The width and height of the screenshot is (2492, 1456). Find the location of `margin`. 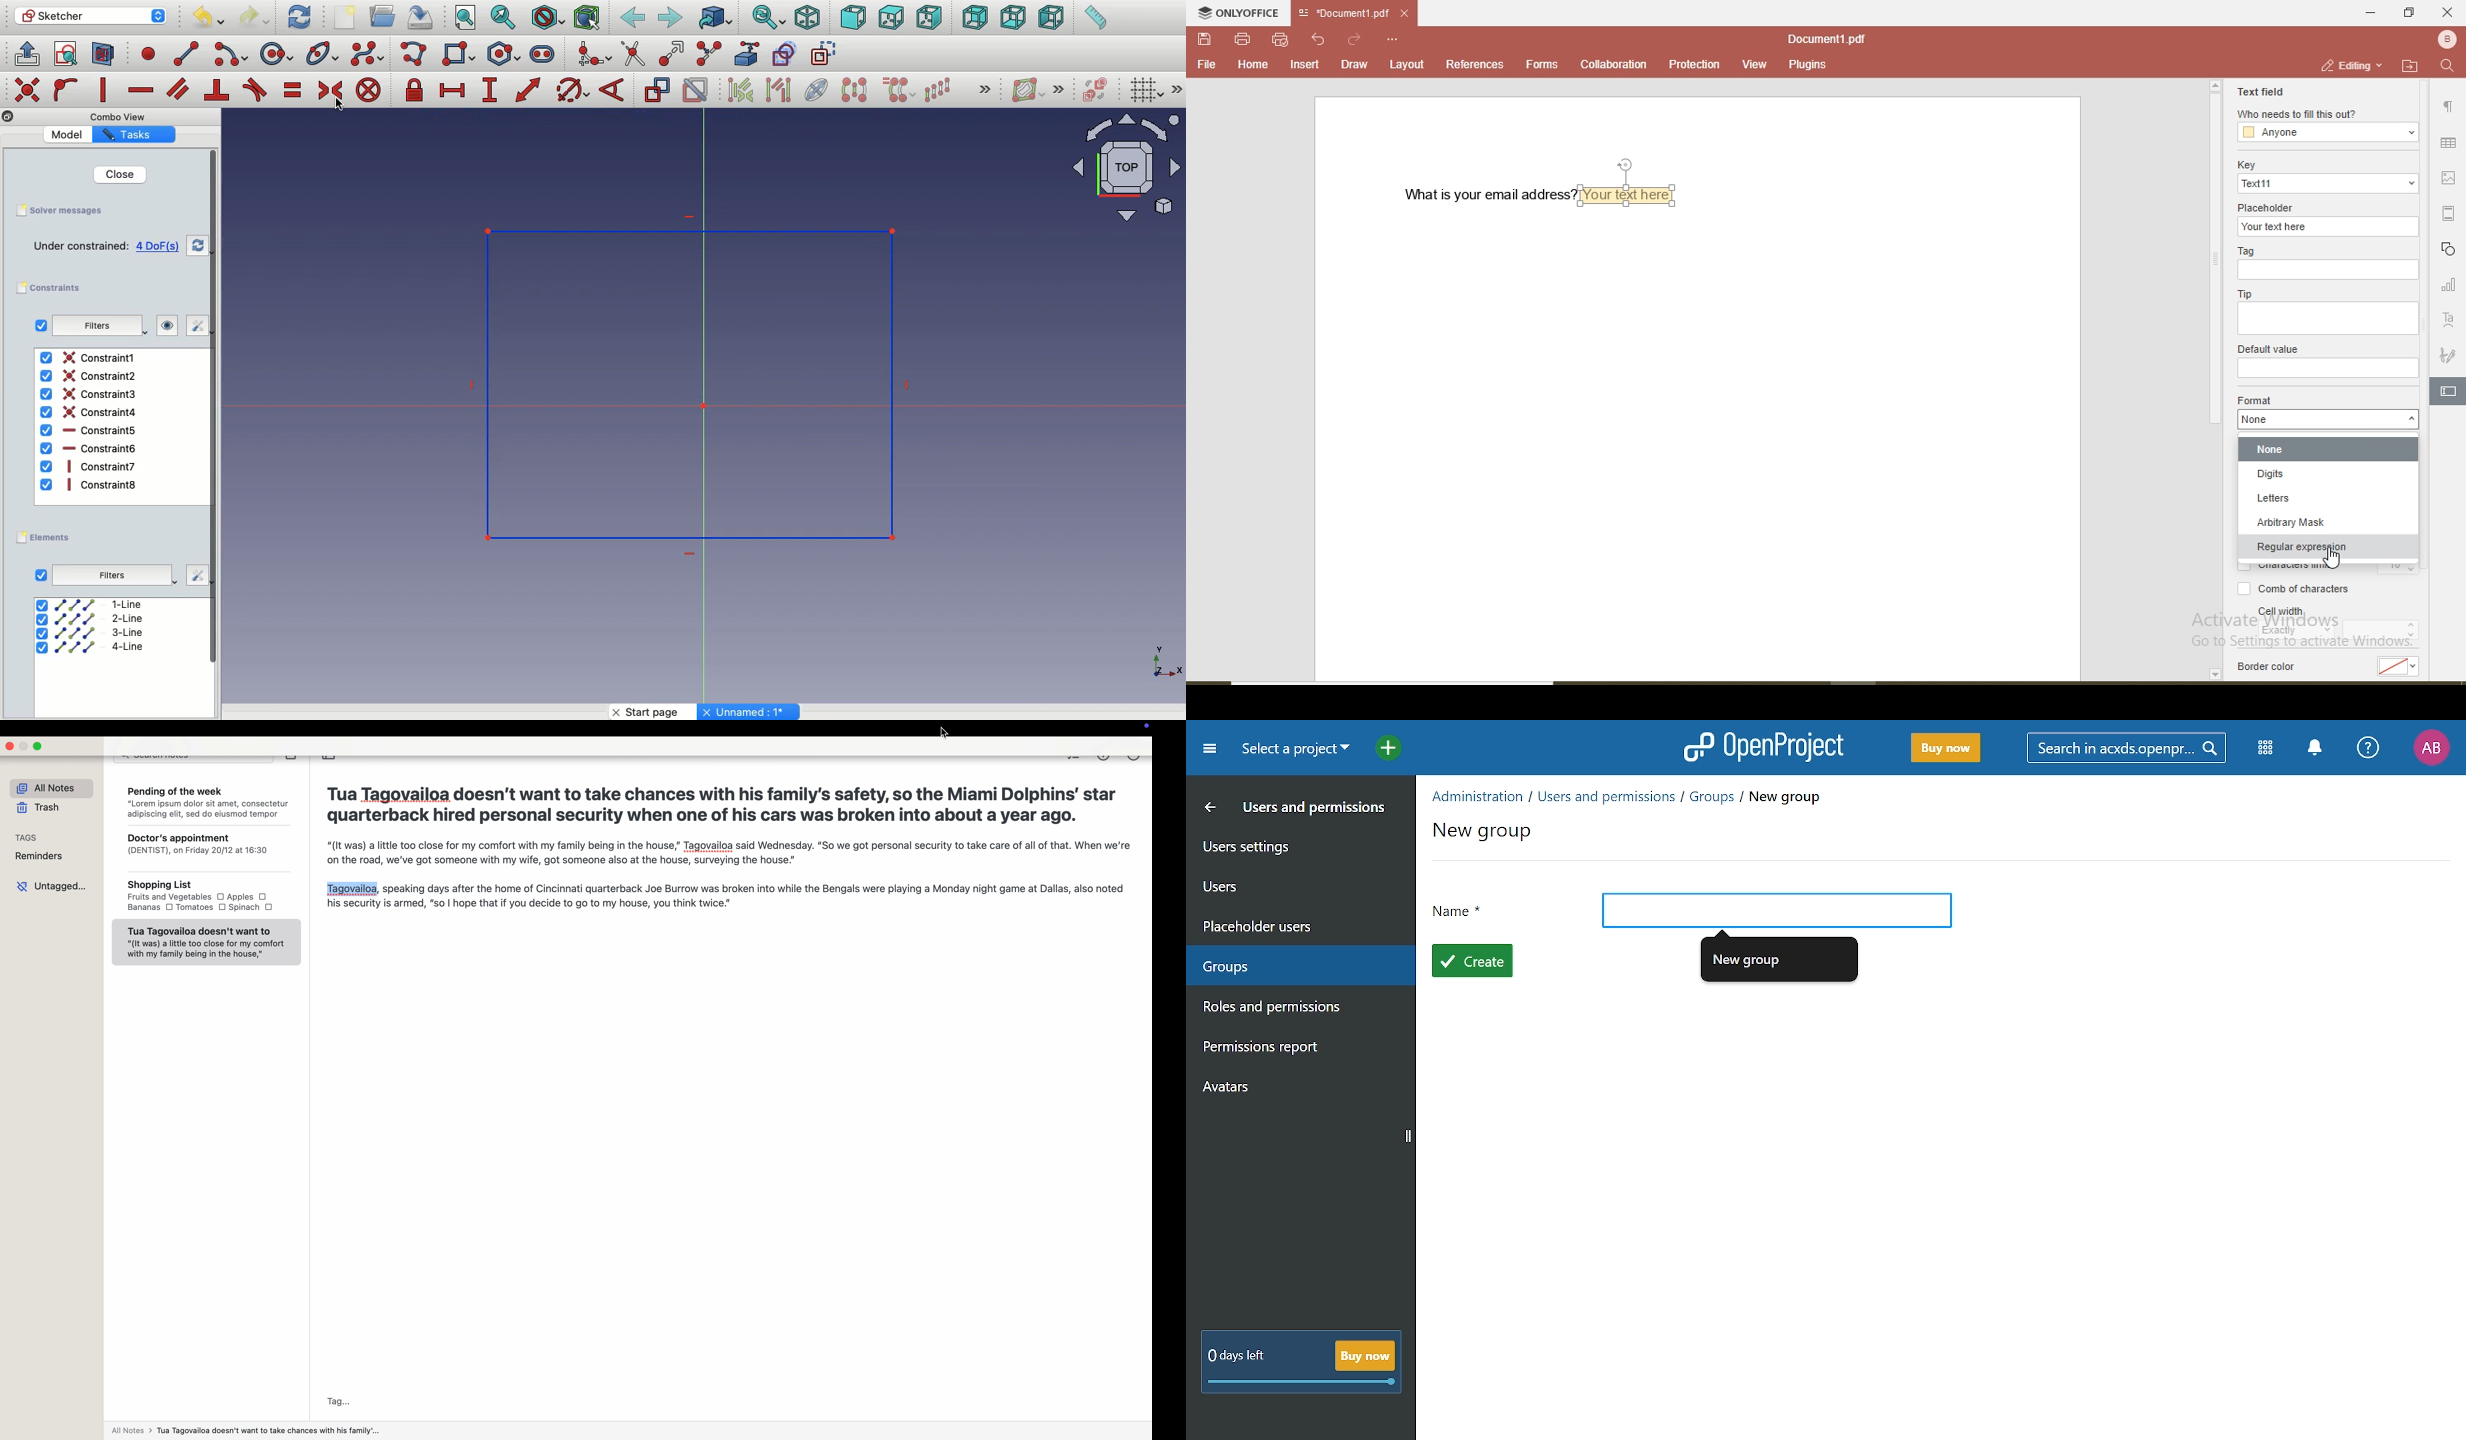

margin is located at coordinates (2452, 214).